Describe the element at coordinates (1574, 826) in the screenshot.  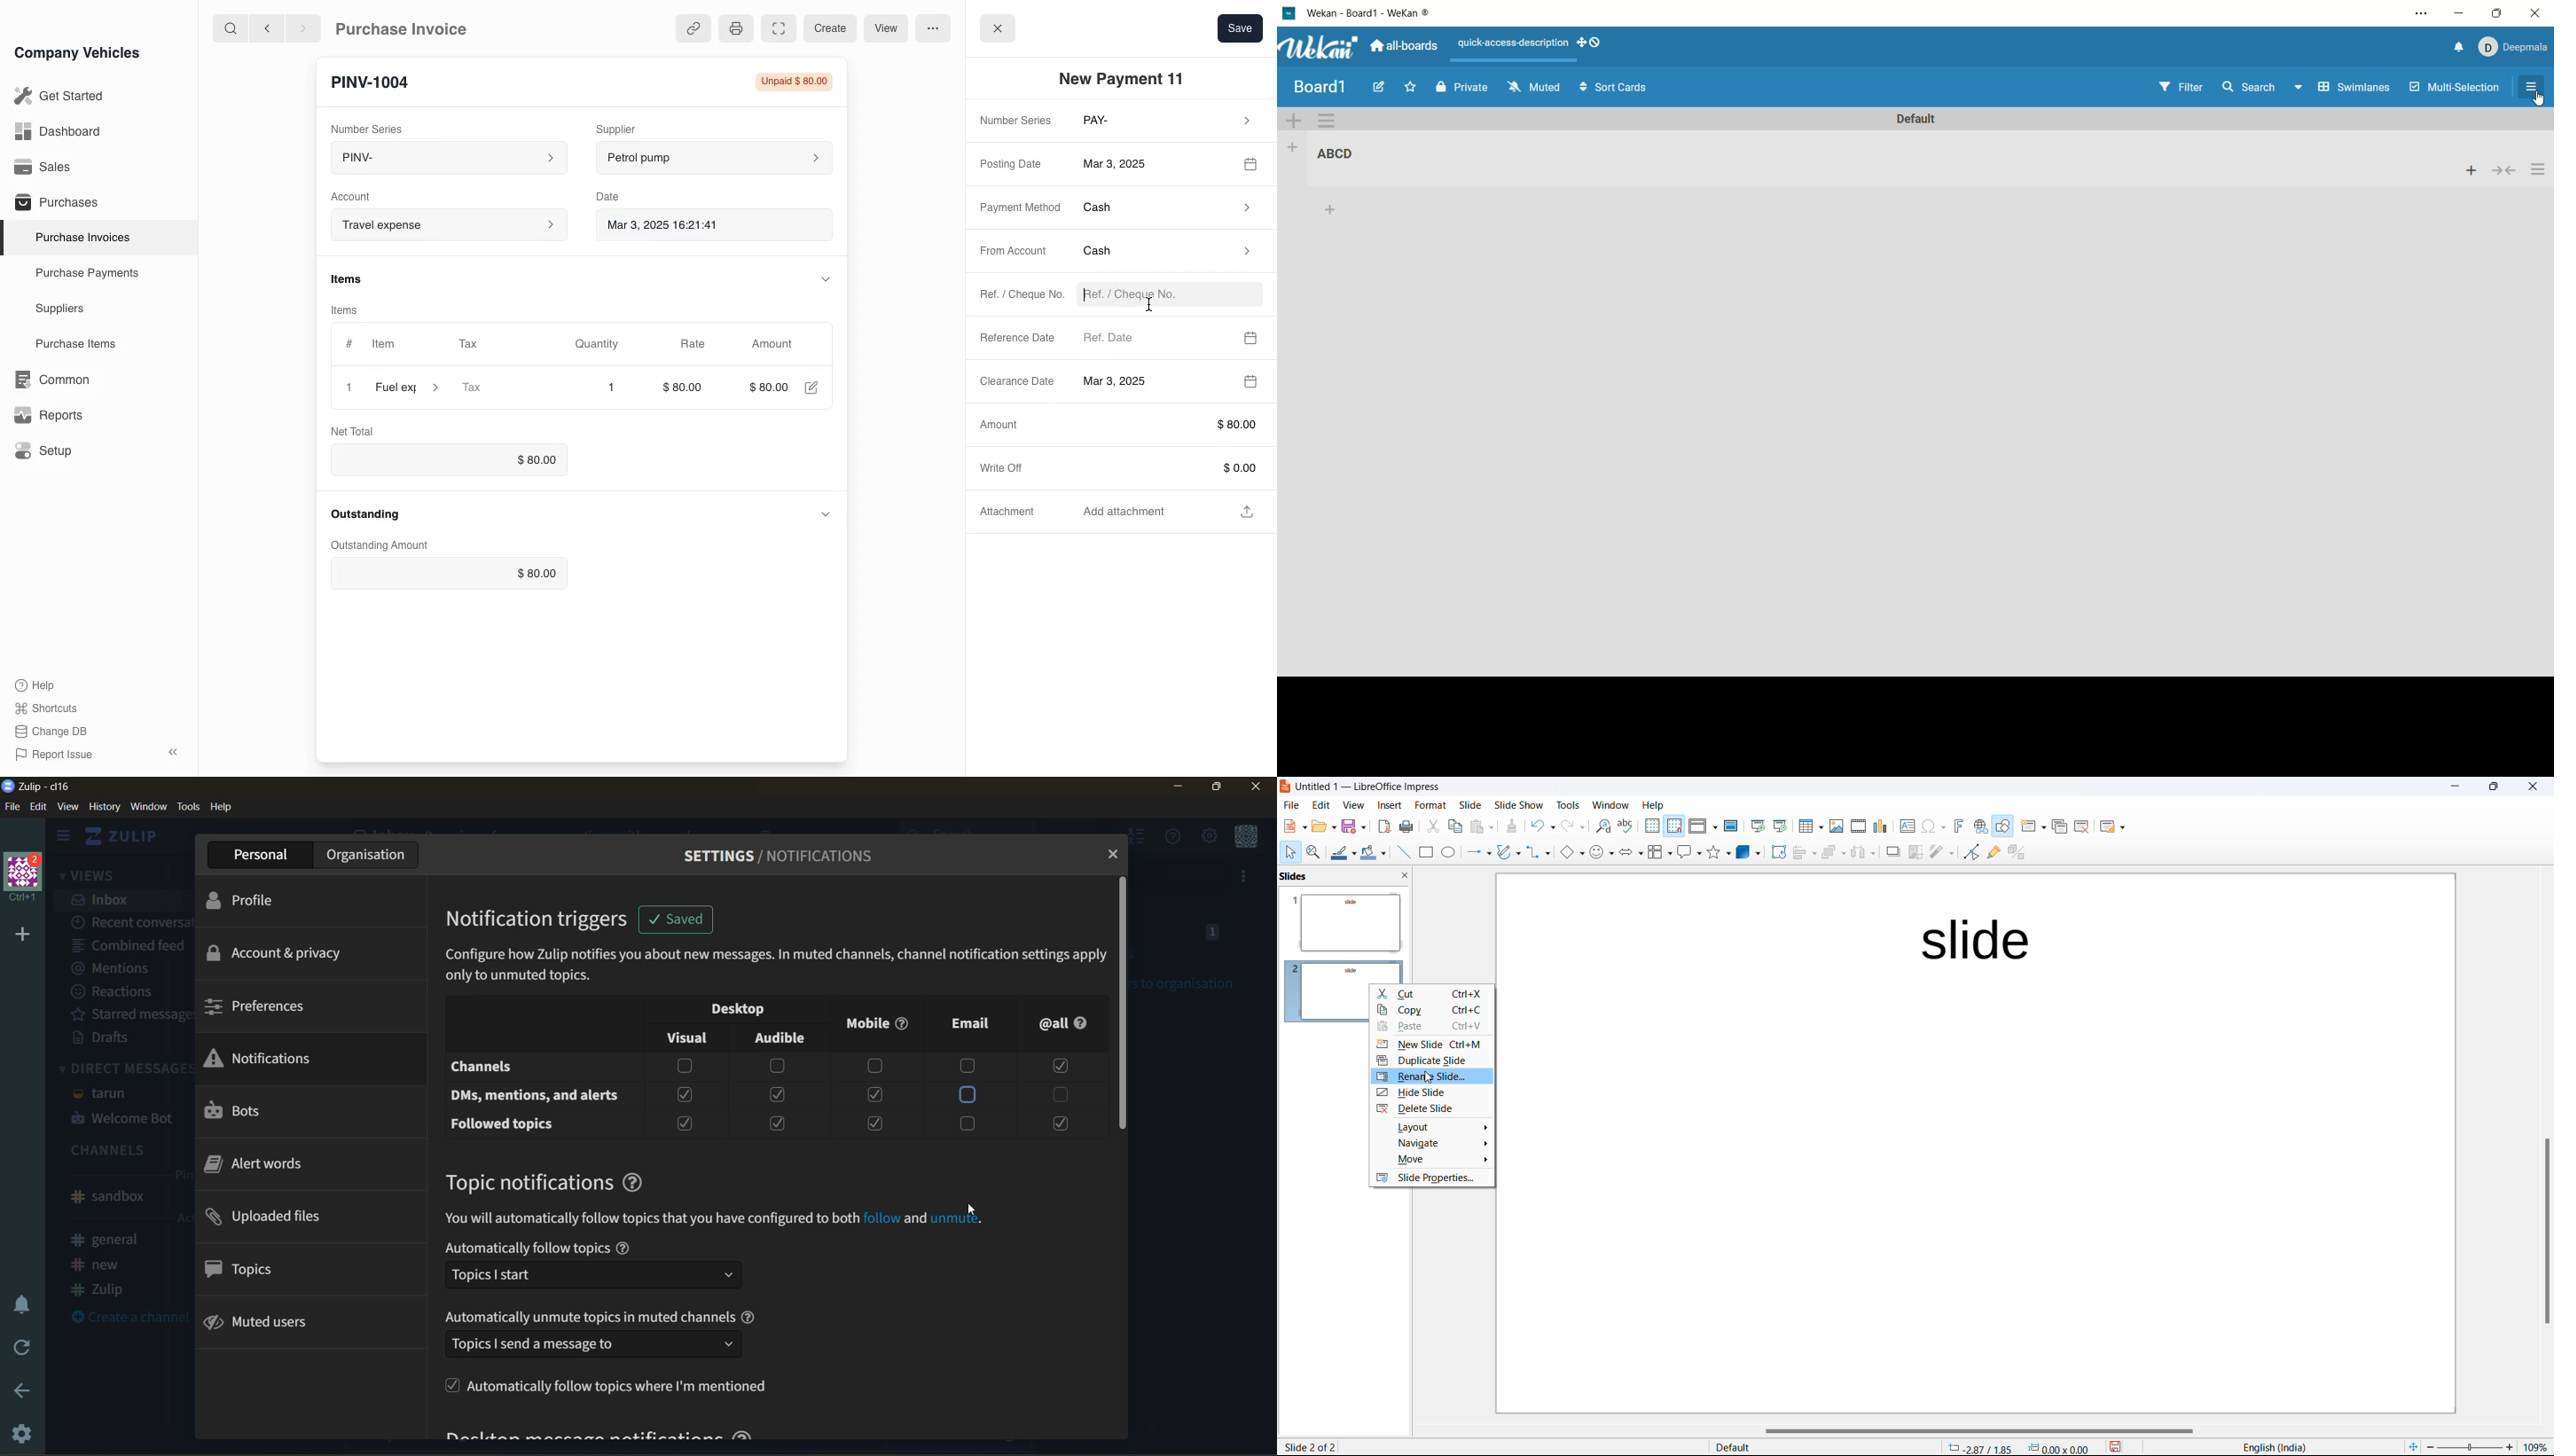
I see `Redo` at that location.